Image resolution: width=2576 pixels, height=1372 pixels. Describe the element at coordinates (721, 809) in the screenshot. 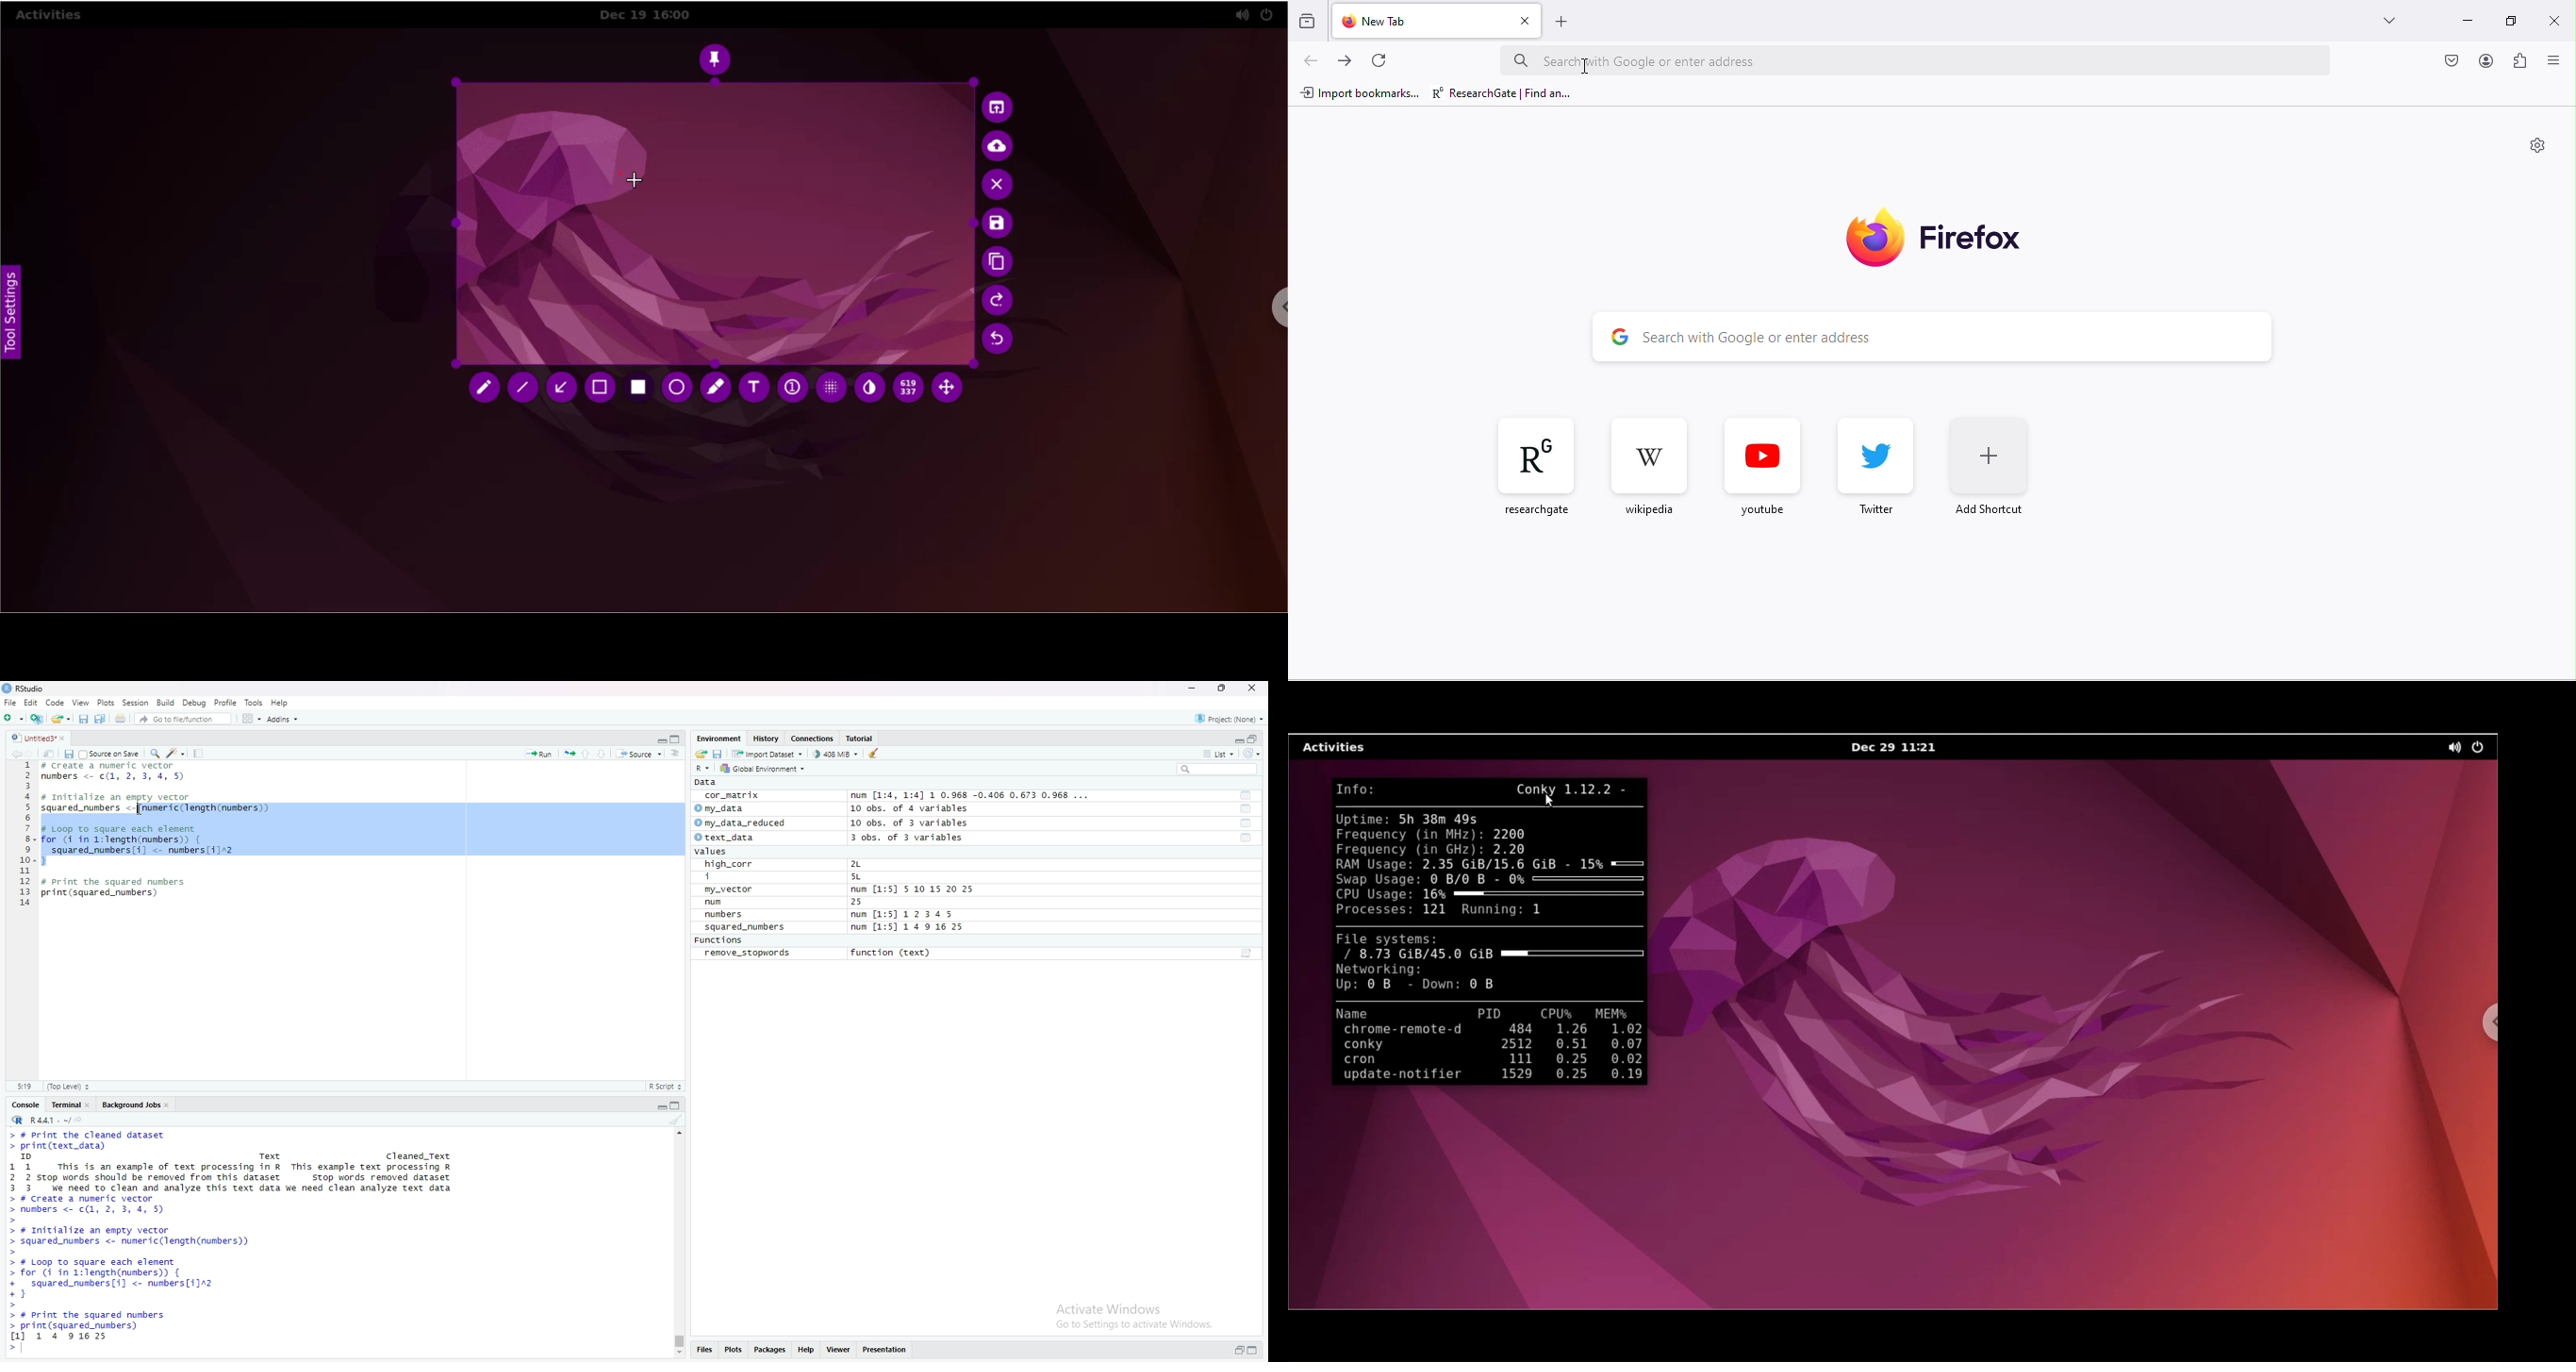

I see `© my_data` at that location.